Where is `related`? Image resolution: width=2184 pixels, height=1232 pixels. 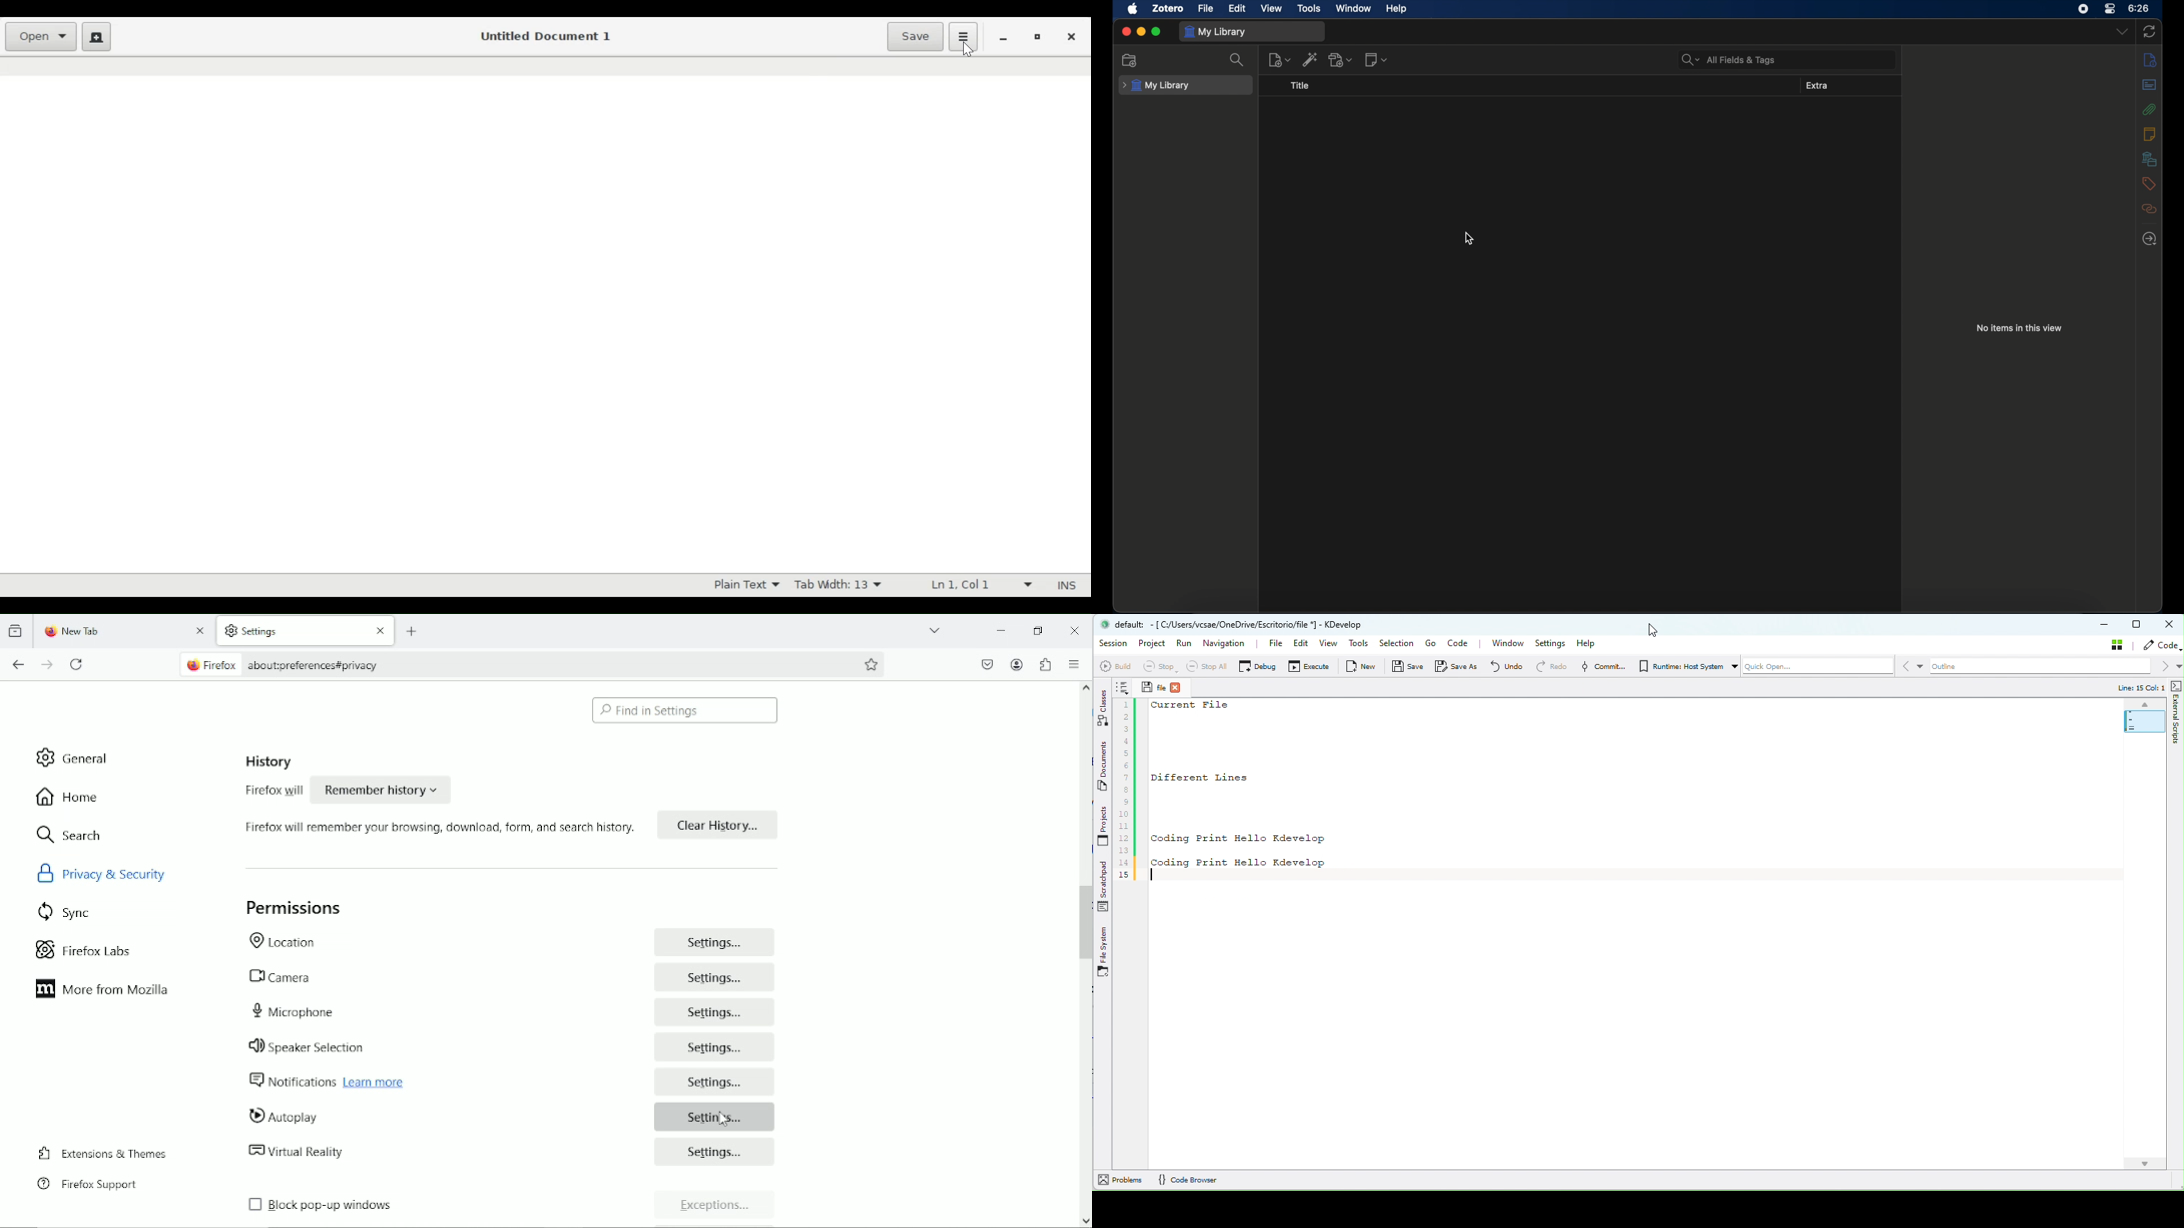
related is located at coordinates (2149, 208).